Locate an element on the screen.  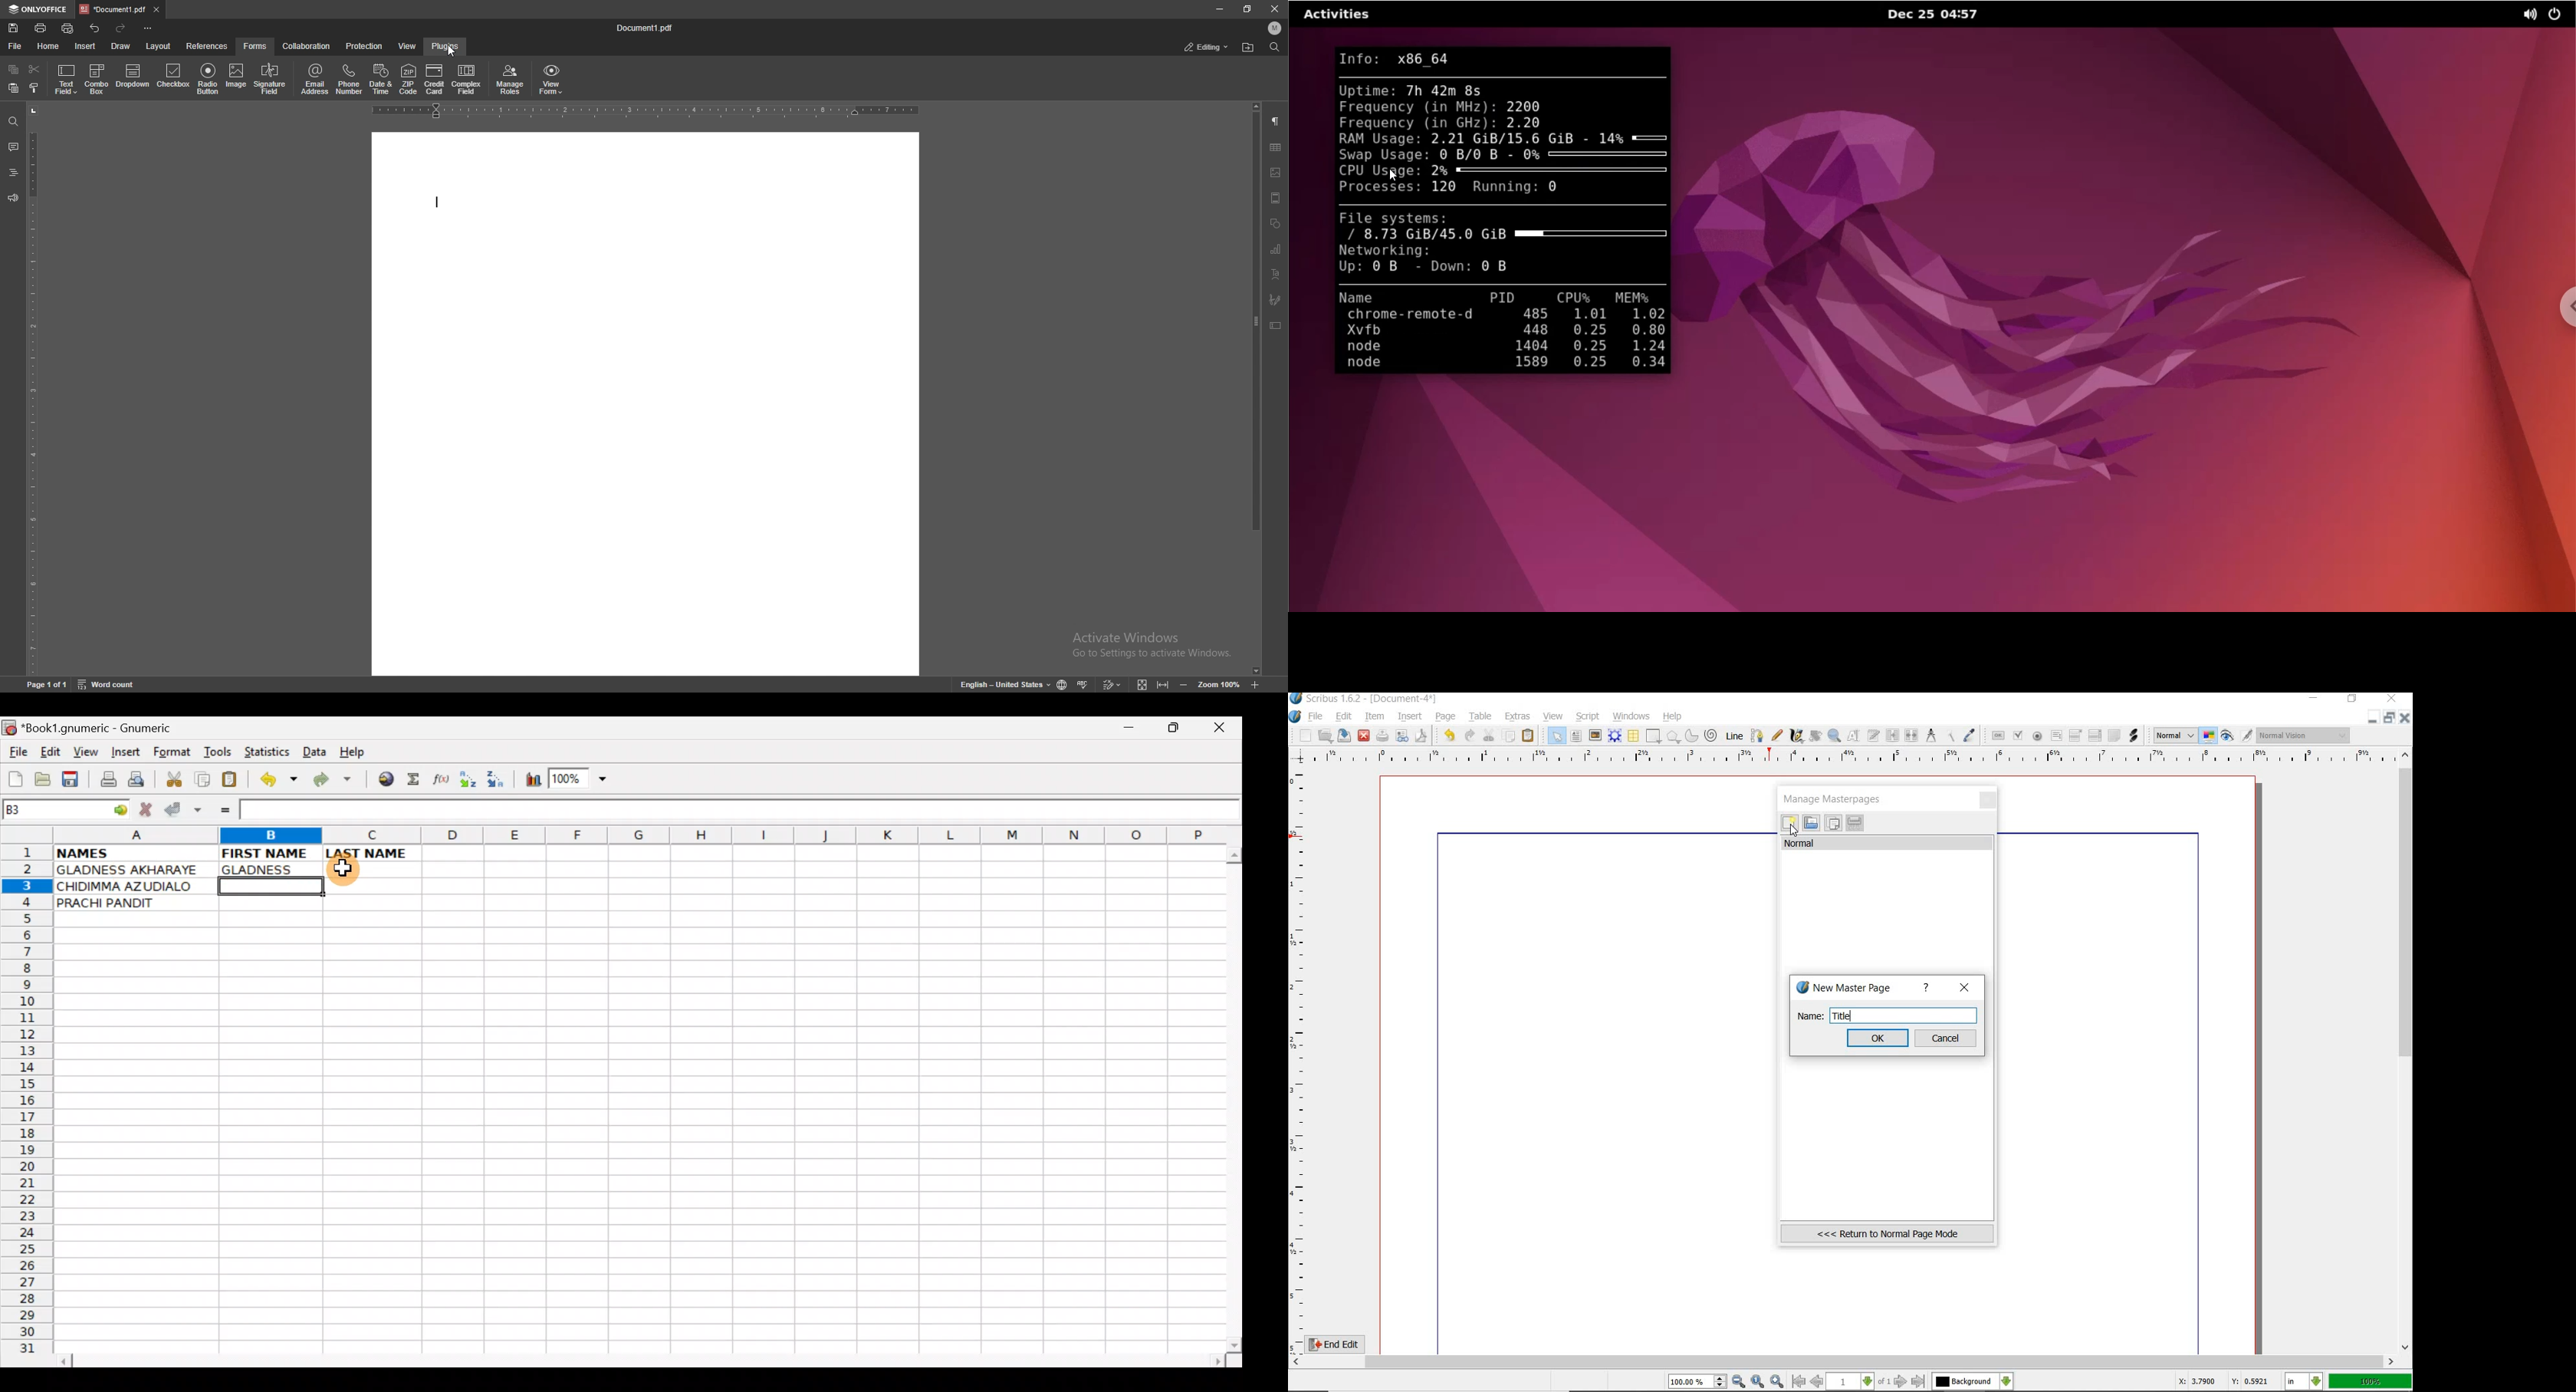
preview mode is located at coordinates (2238, 735).